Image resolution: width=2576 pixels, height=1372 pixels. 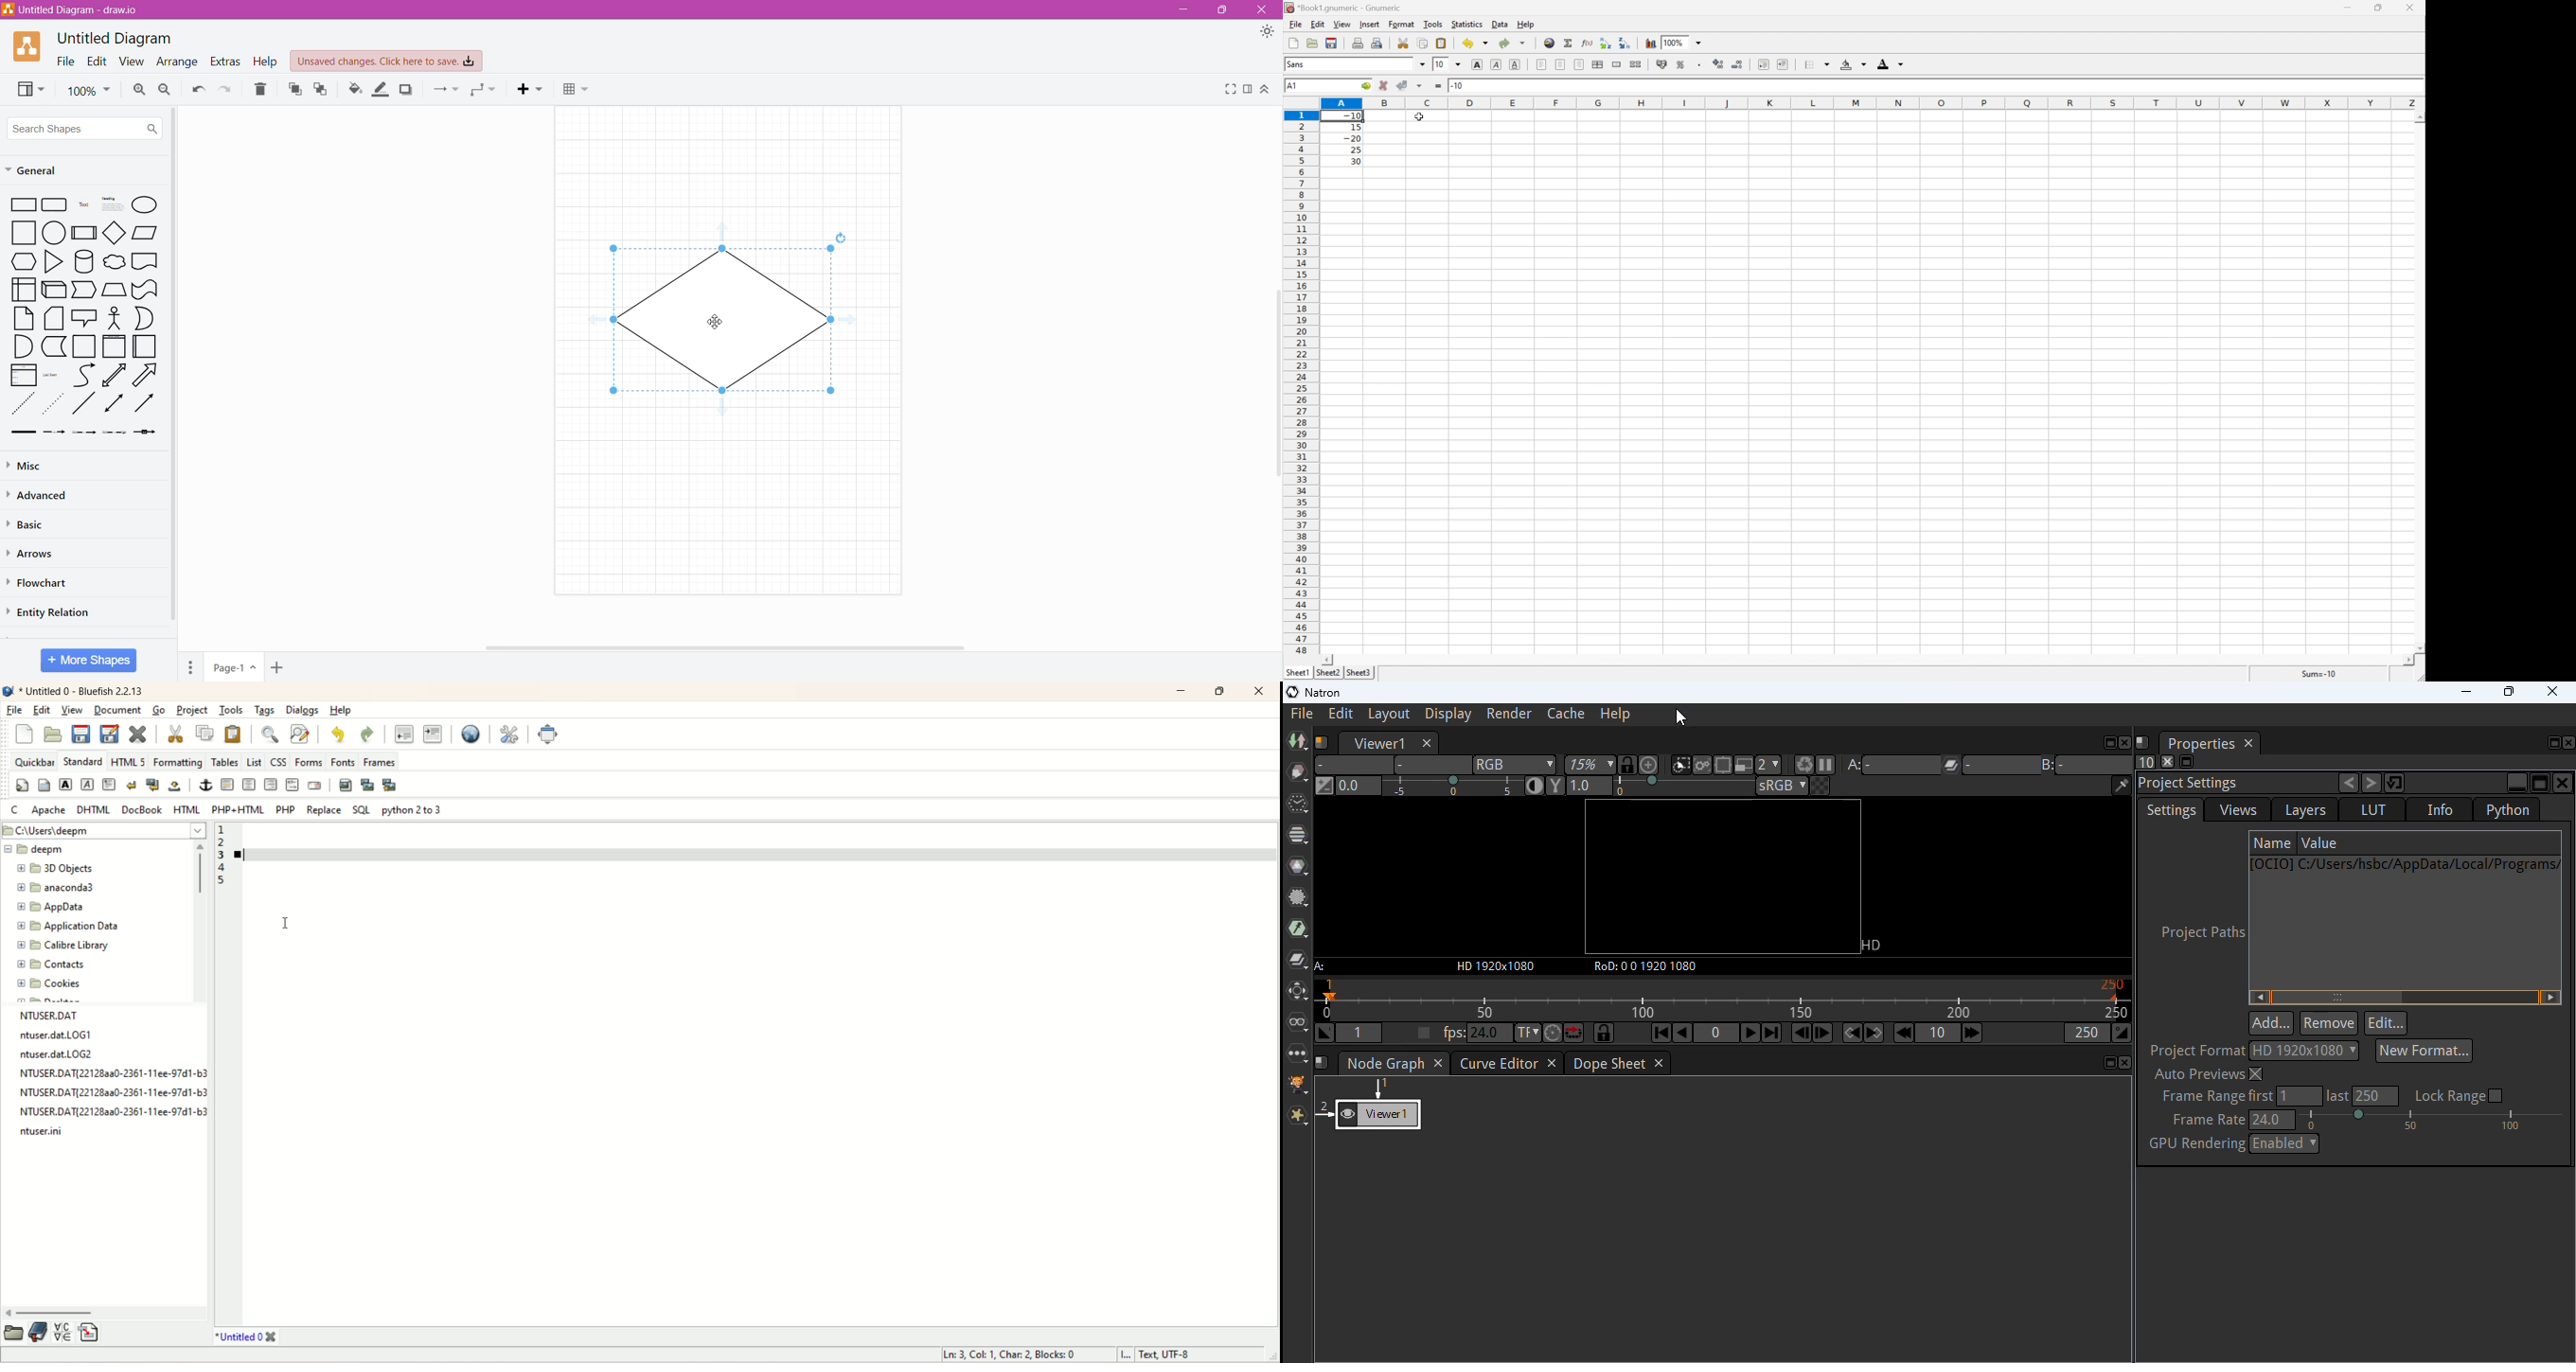 I want to click on bold, so click(x=1475, y=63).